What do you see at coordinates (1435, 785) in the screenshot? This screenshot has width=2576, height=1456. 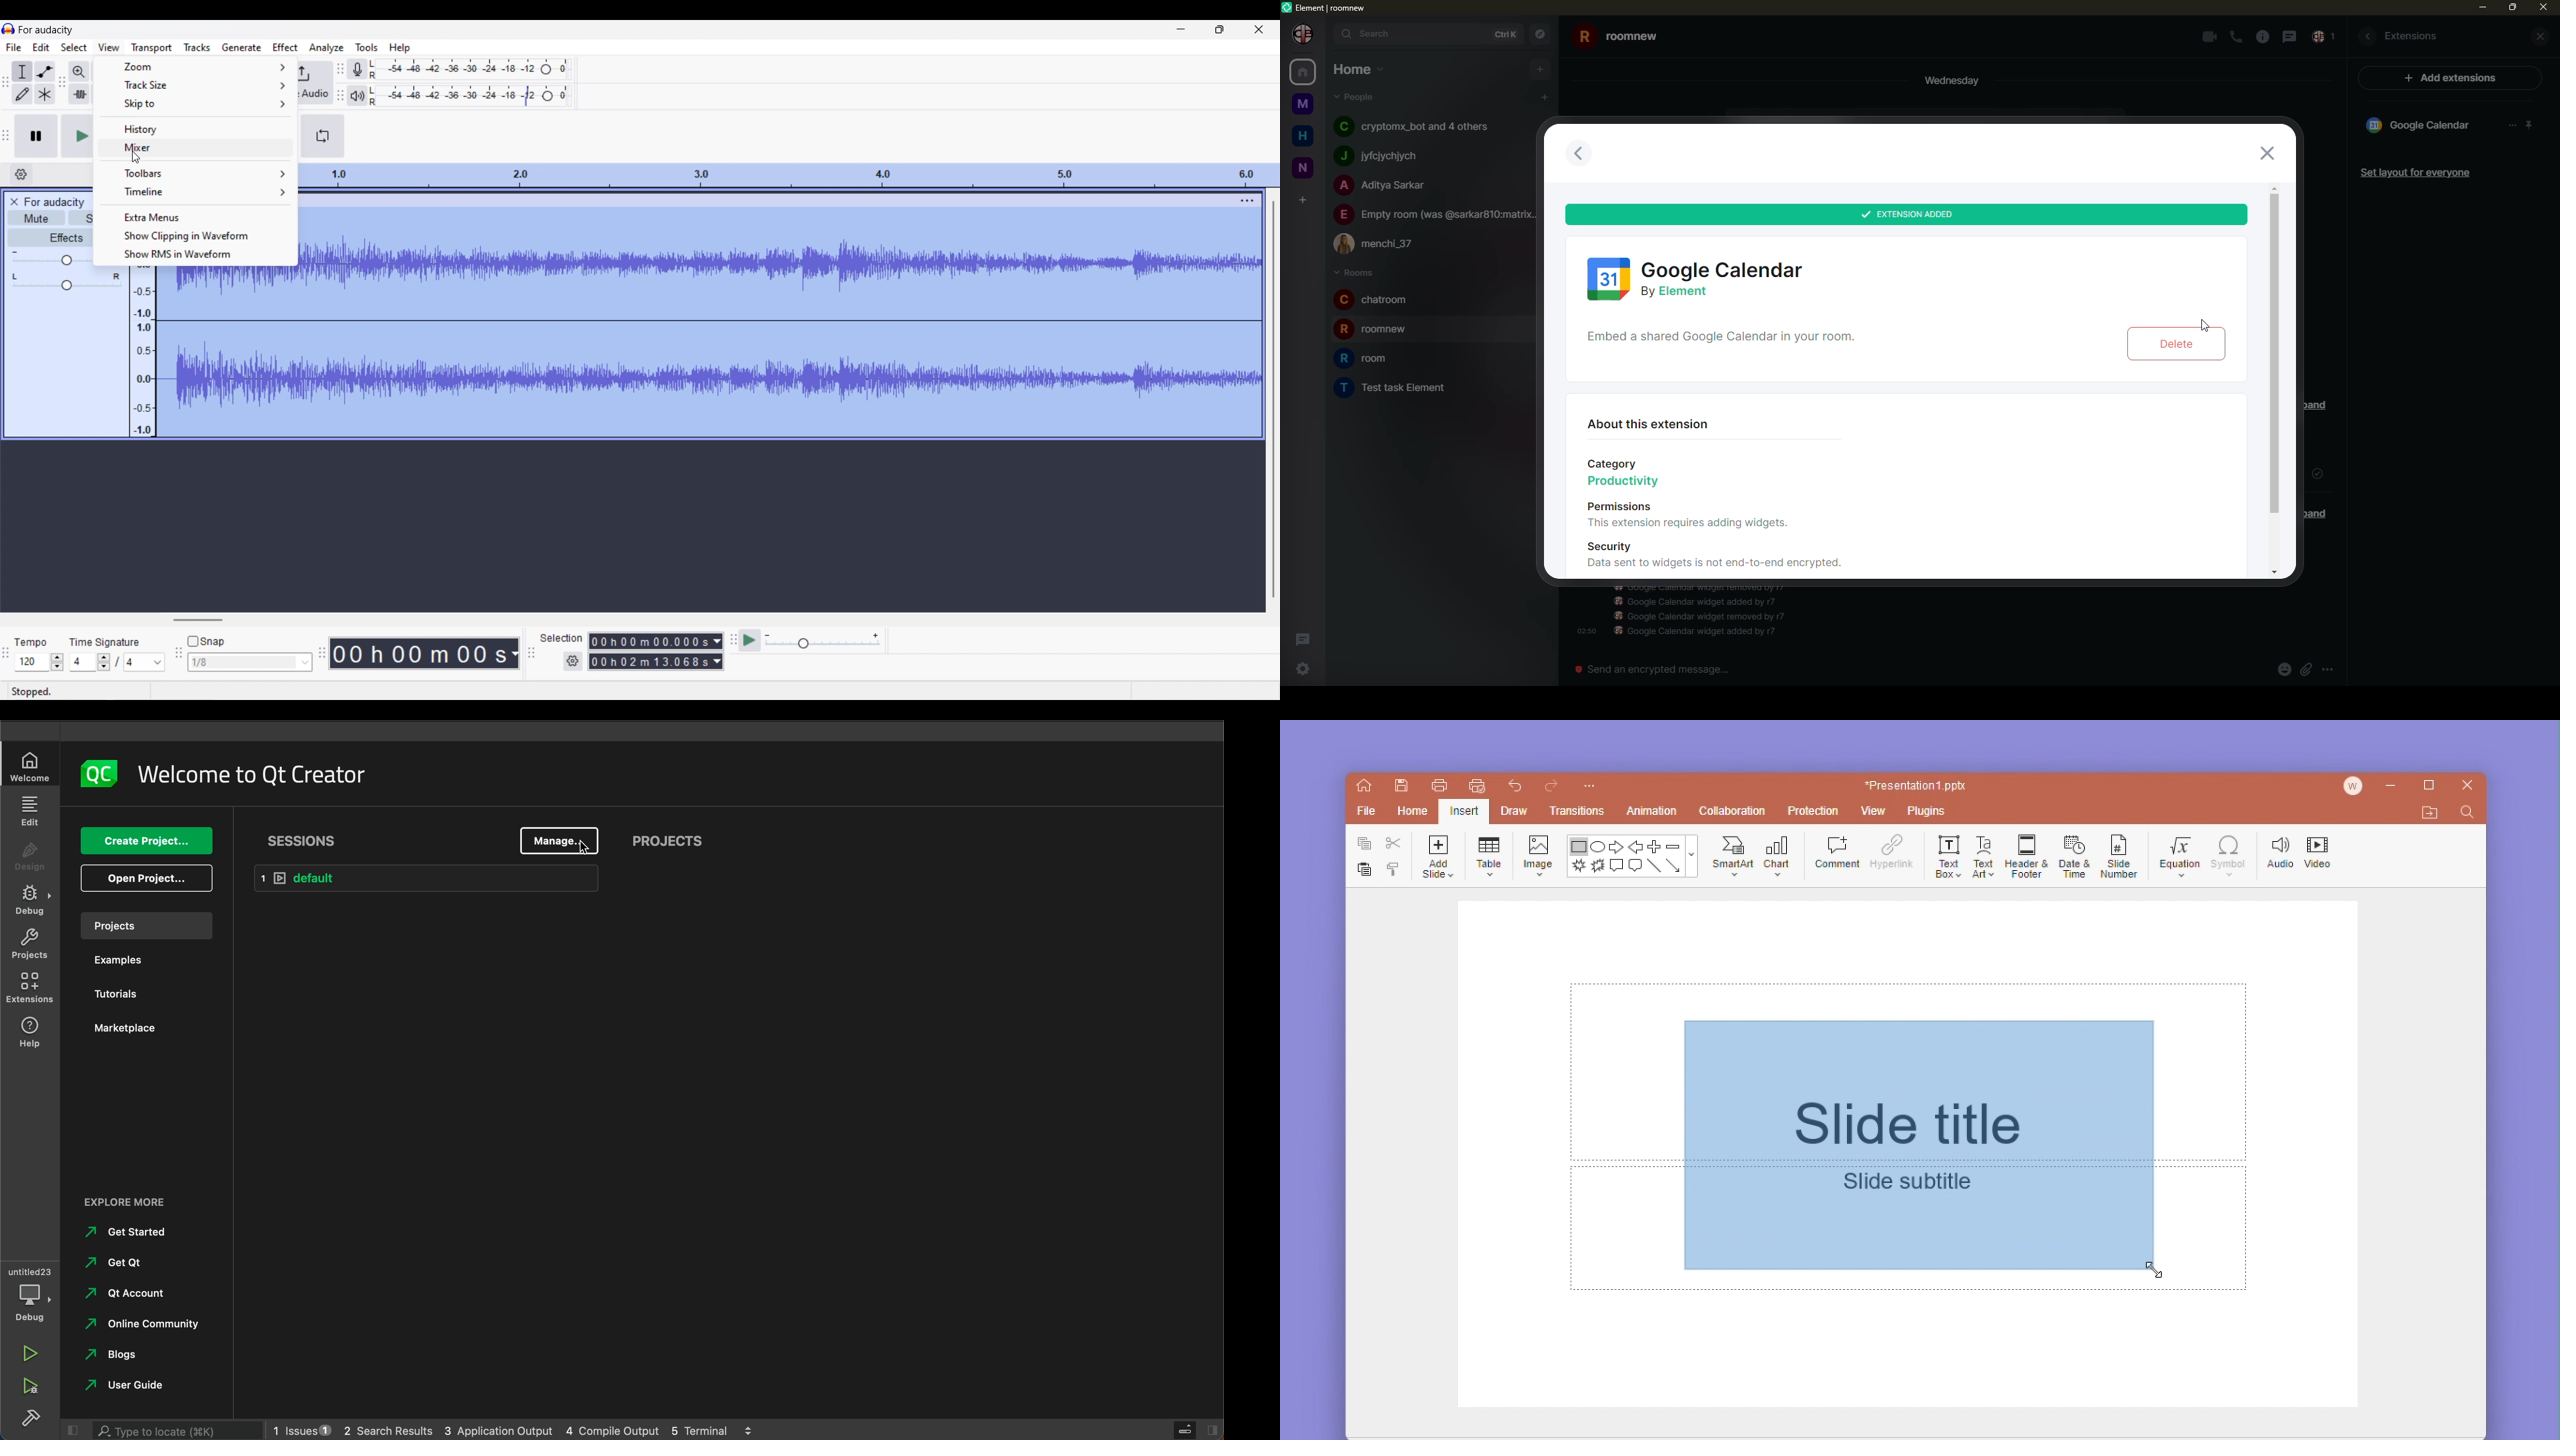 I see `print file` at bounding box center [1435, 785].